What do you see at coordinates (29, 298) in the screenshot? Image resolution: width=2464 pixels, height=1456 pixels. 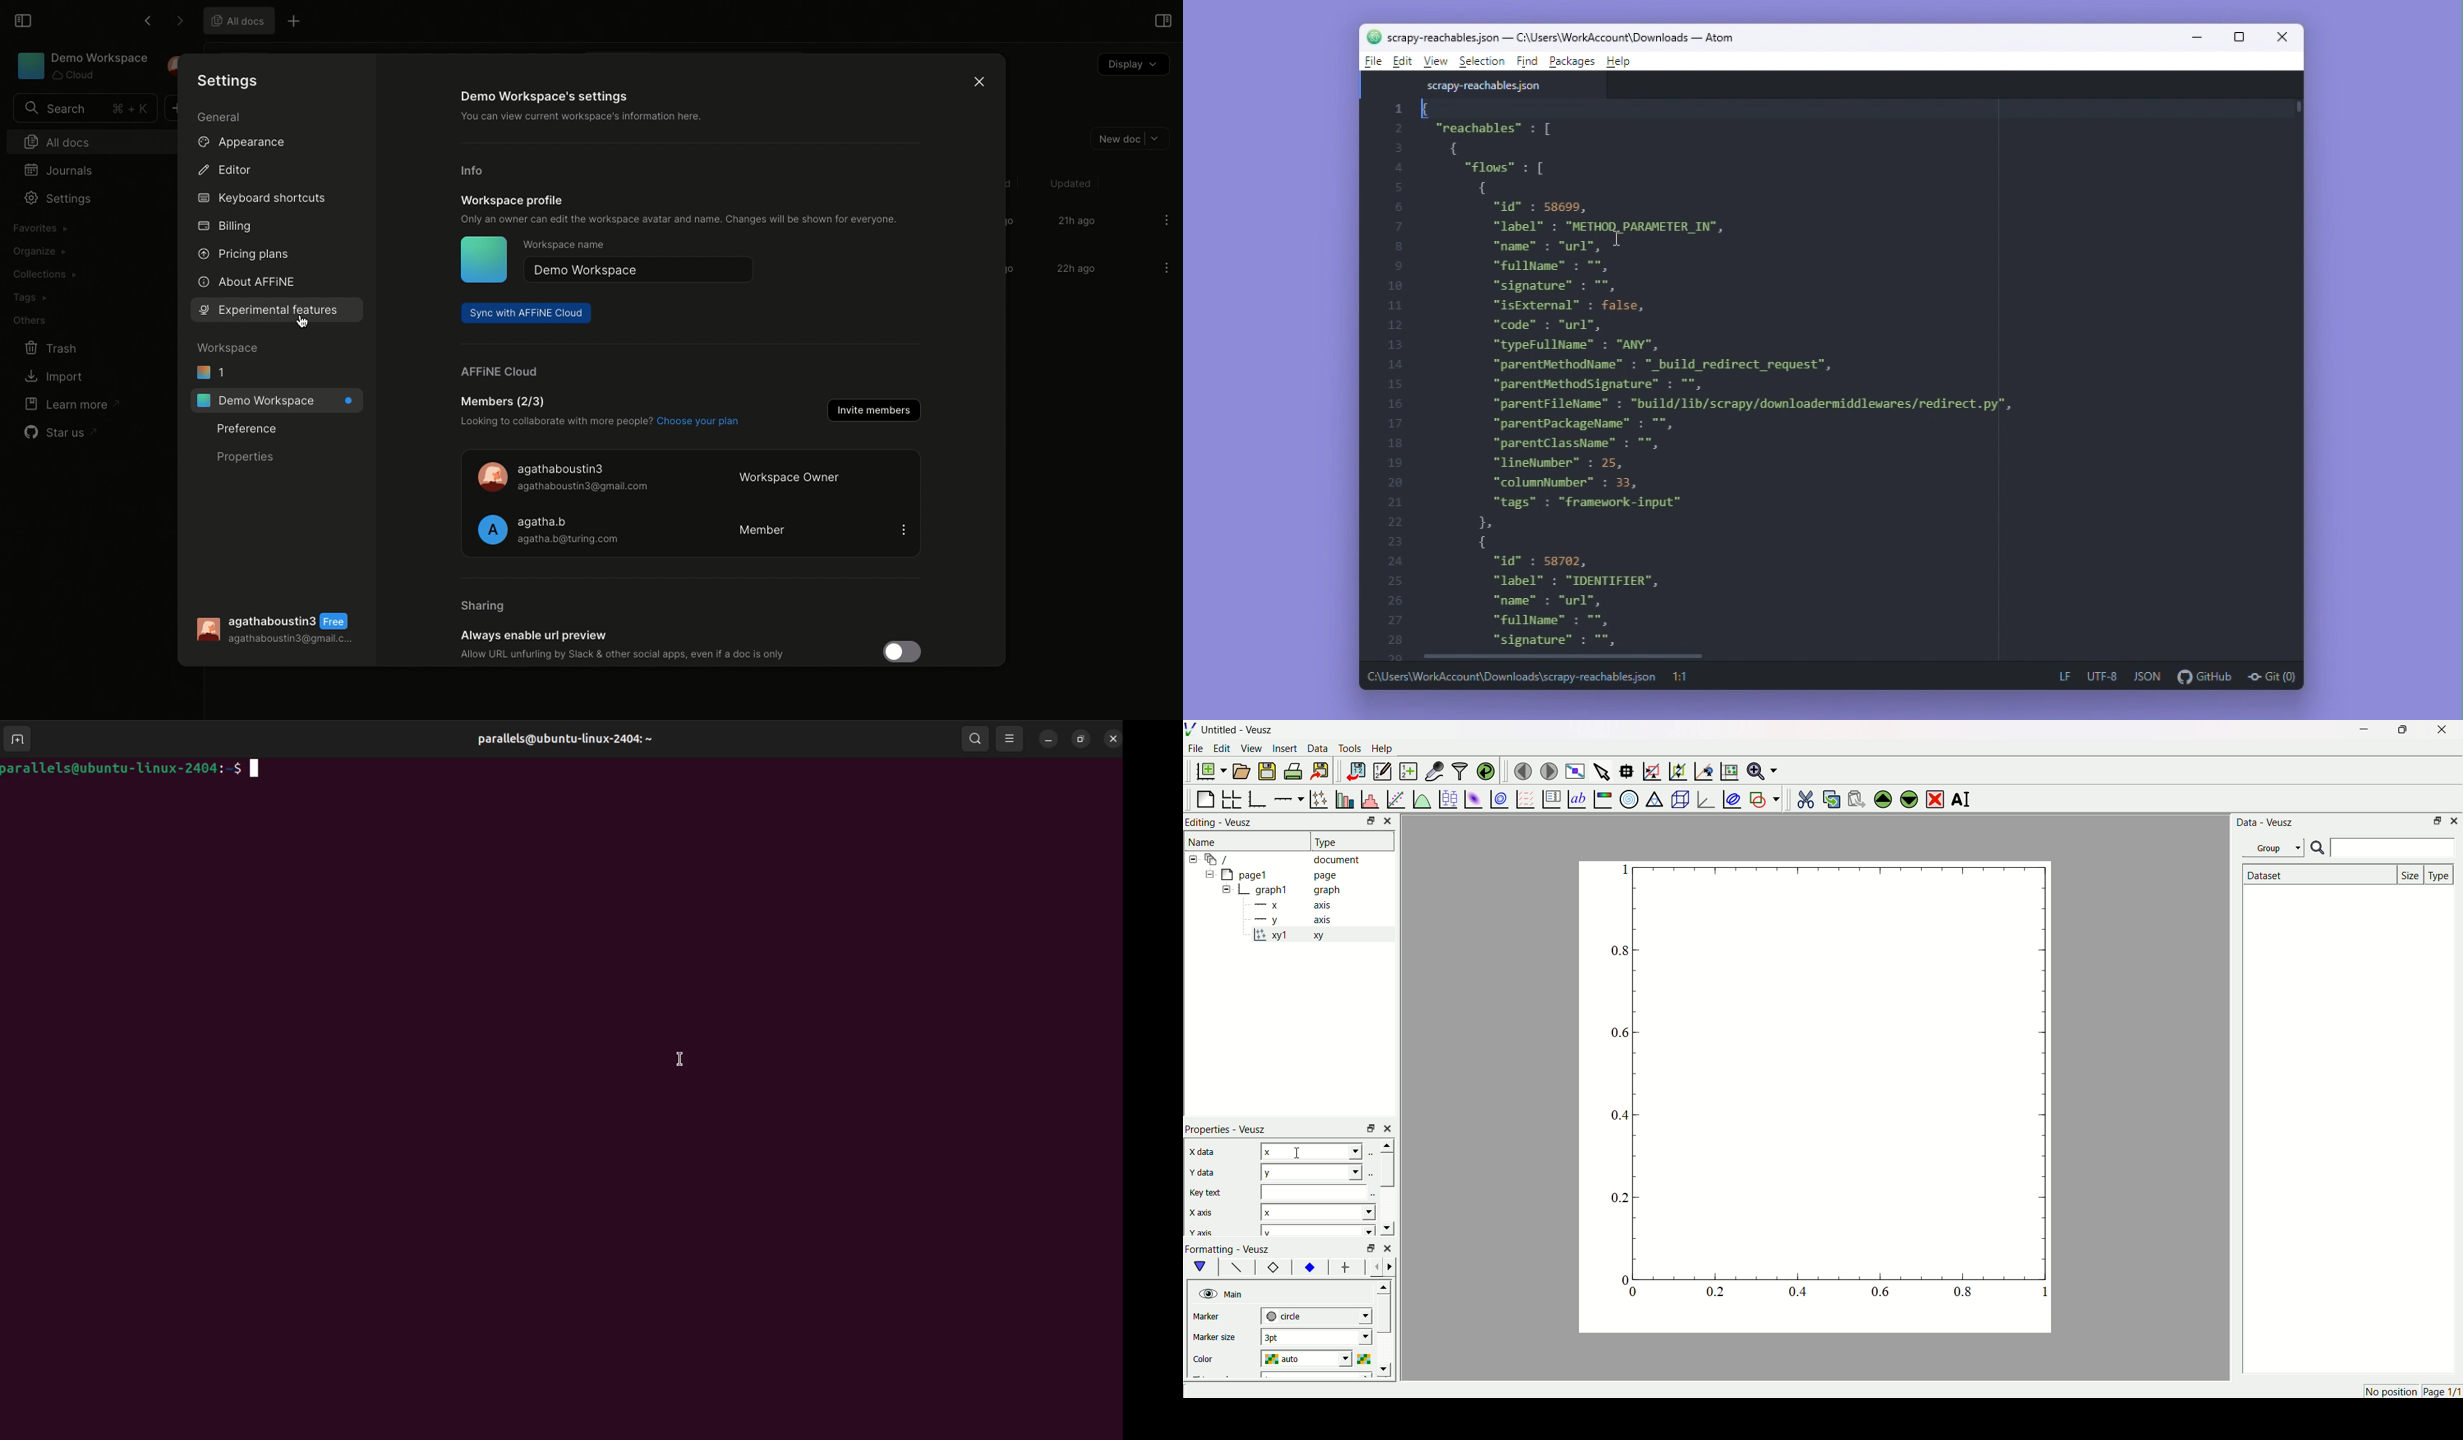 I see `Tags` at bounding box center [29, 298].